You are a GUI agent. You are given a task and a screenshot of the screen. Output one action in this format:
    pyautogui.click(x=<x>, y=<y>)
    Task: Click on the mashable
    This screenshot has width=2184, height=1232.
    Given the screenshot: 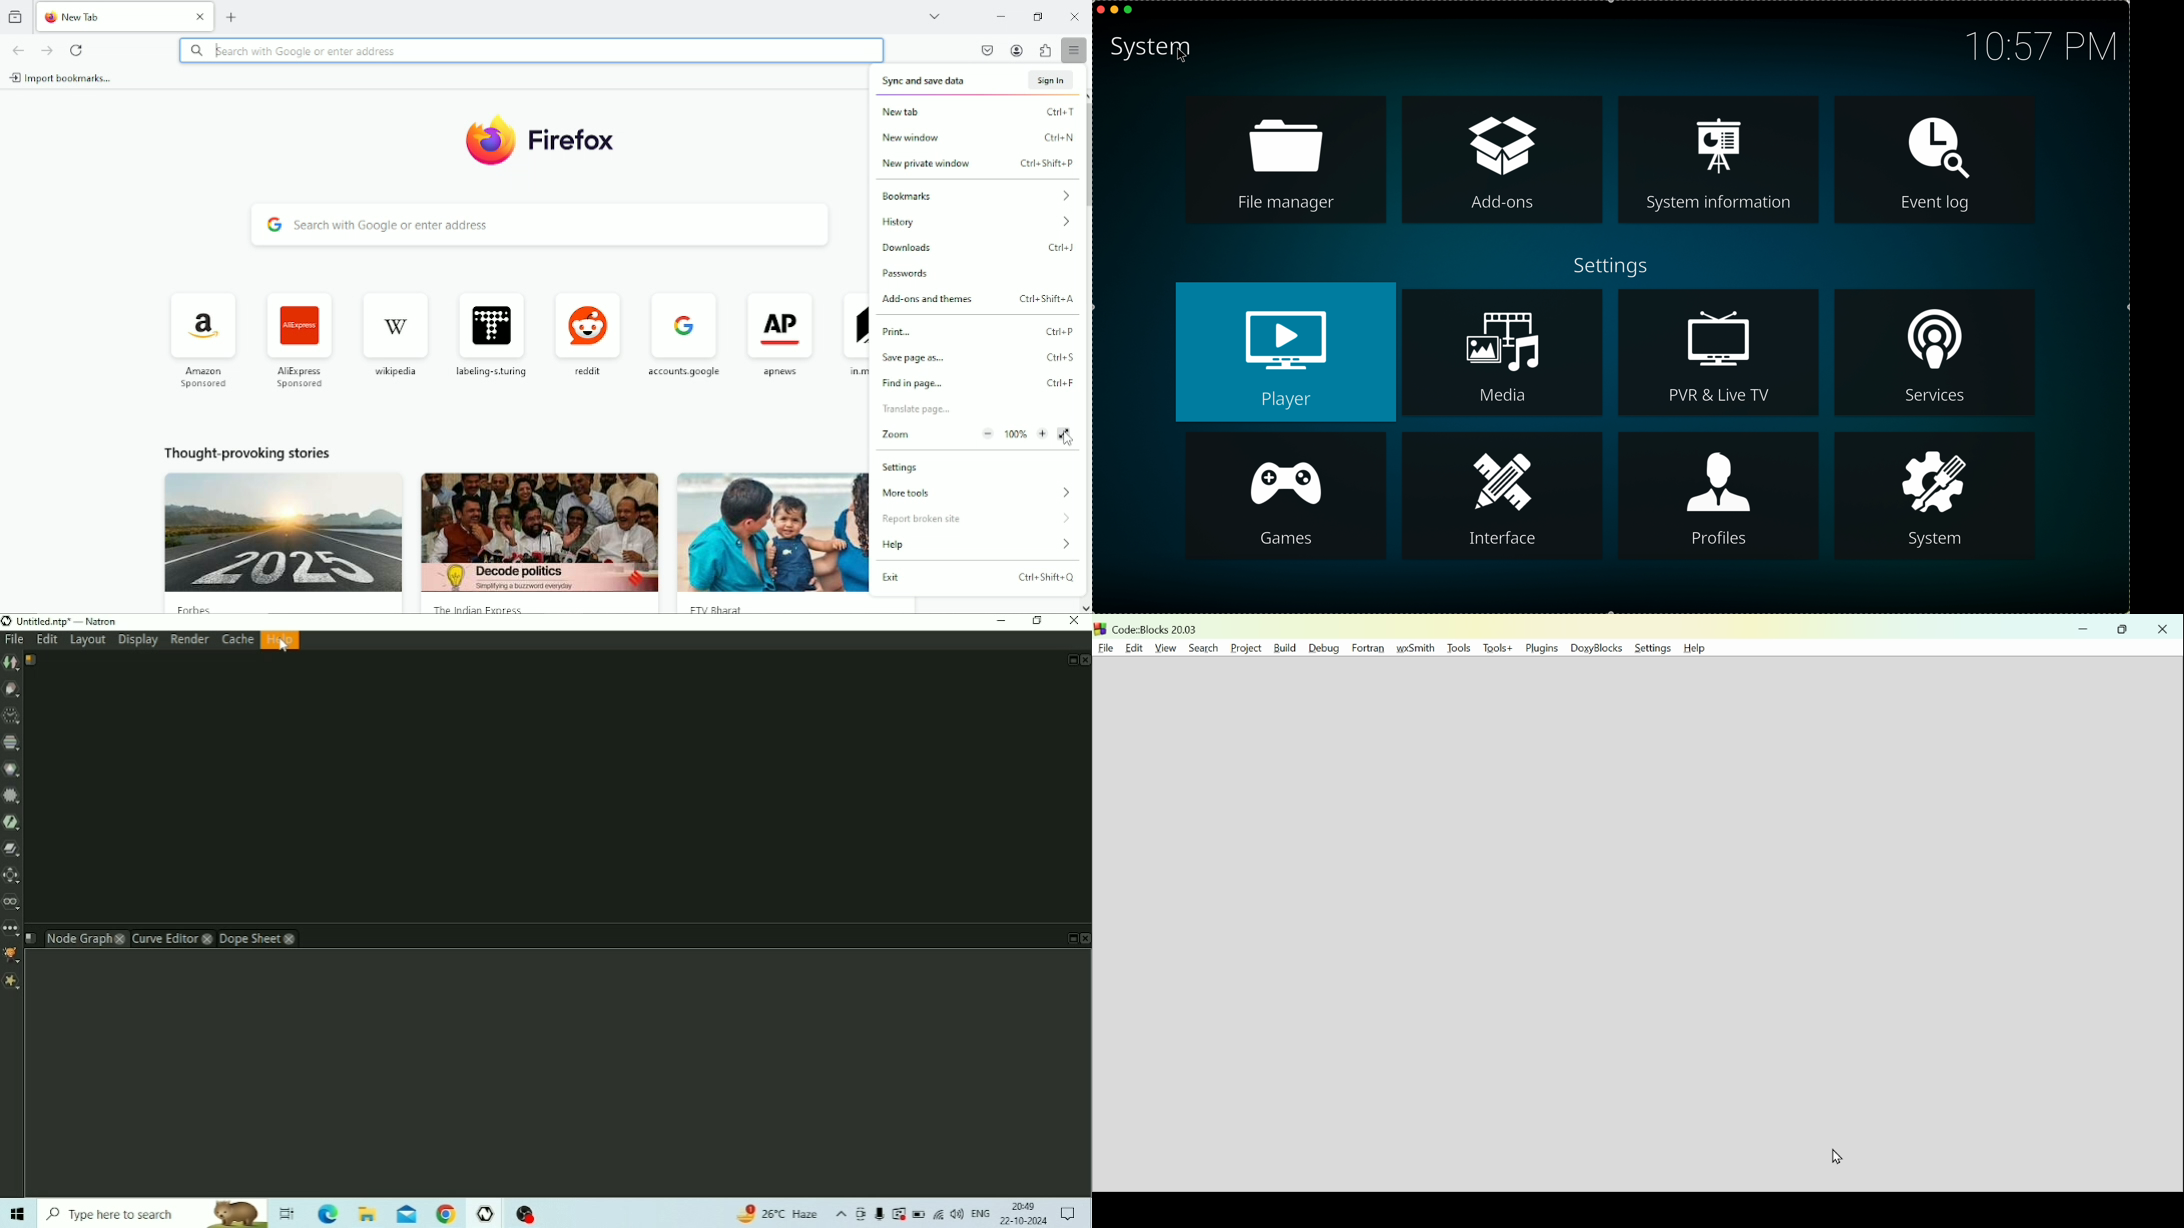 What is the action you would take?
    pyautogui.click(x=852, y=330)
    